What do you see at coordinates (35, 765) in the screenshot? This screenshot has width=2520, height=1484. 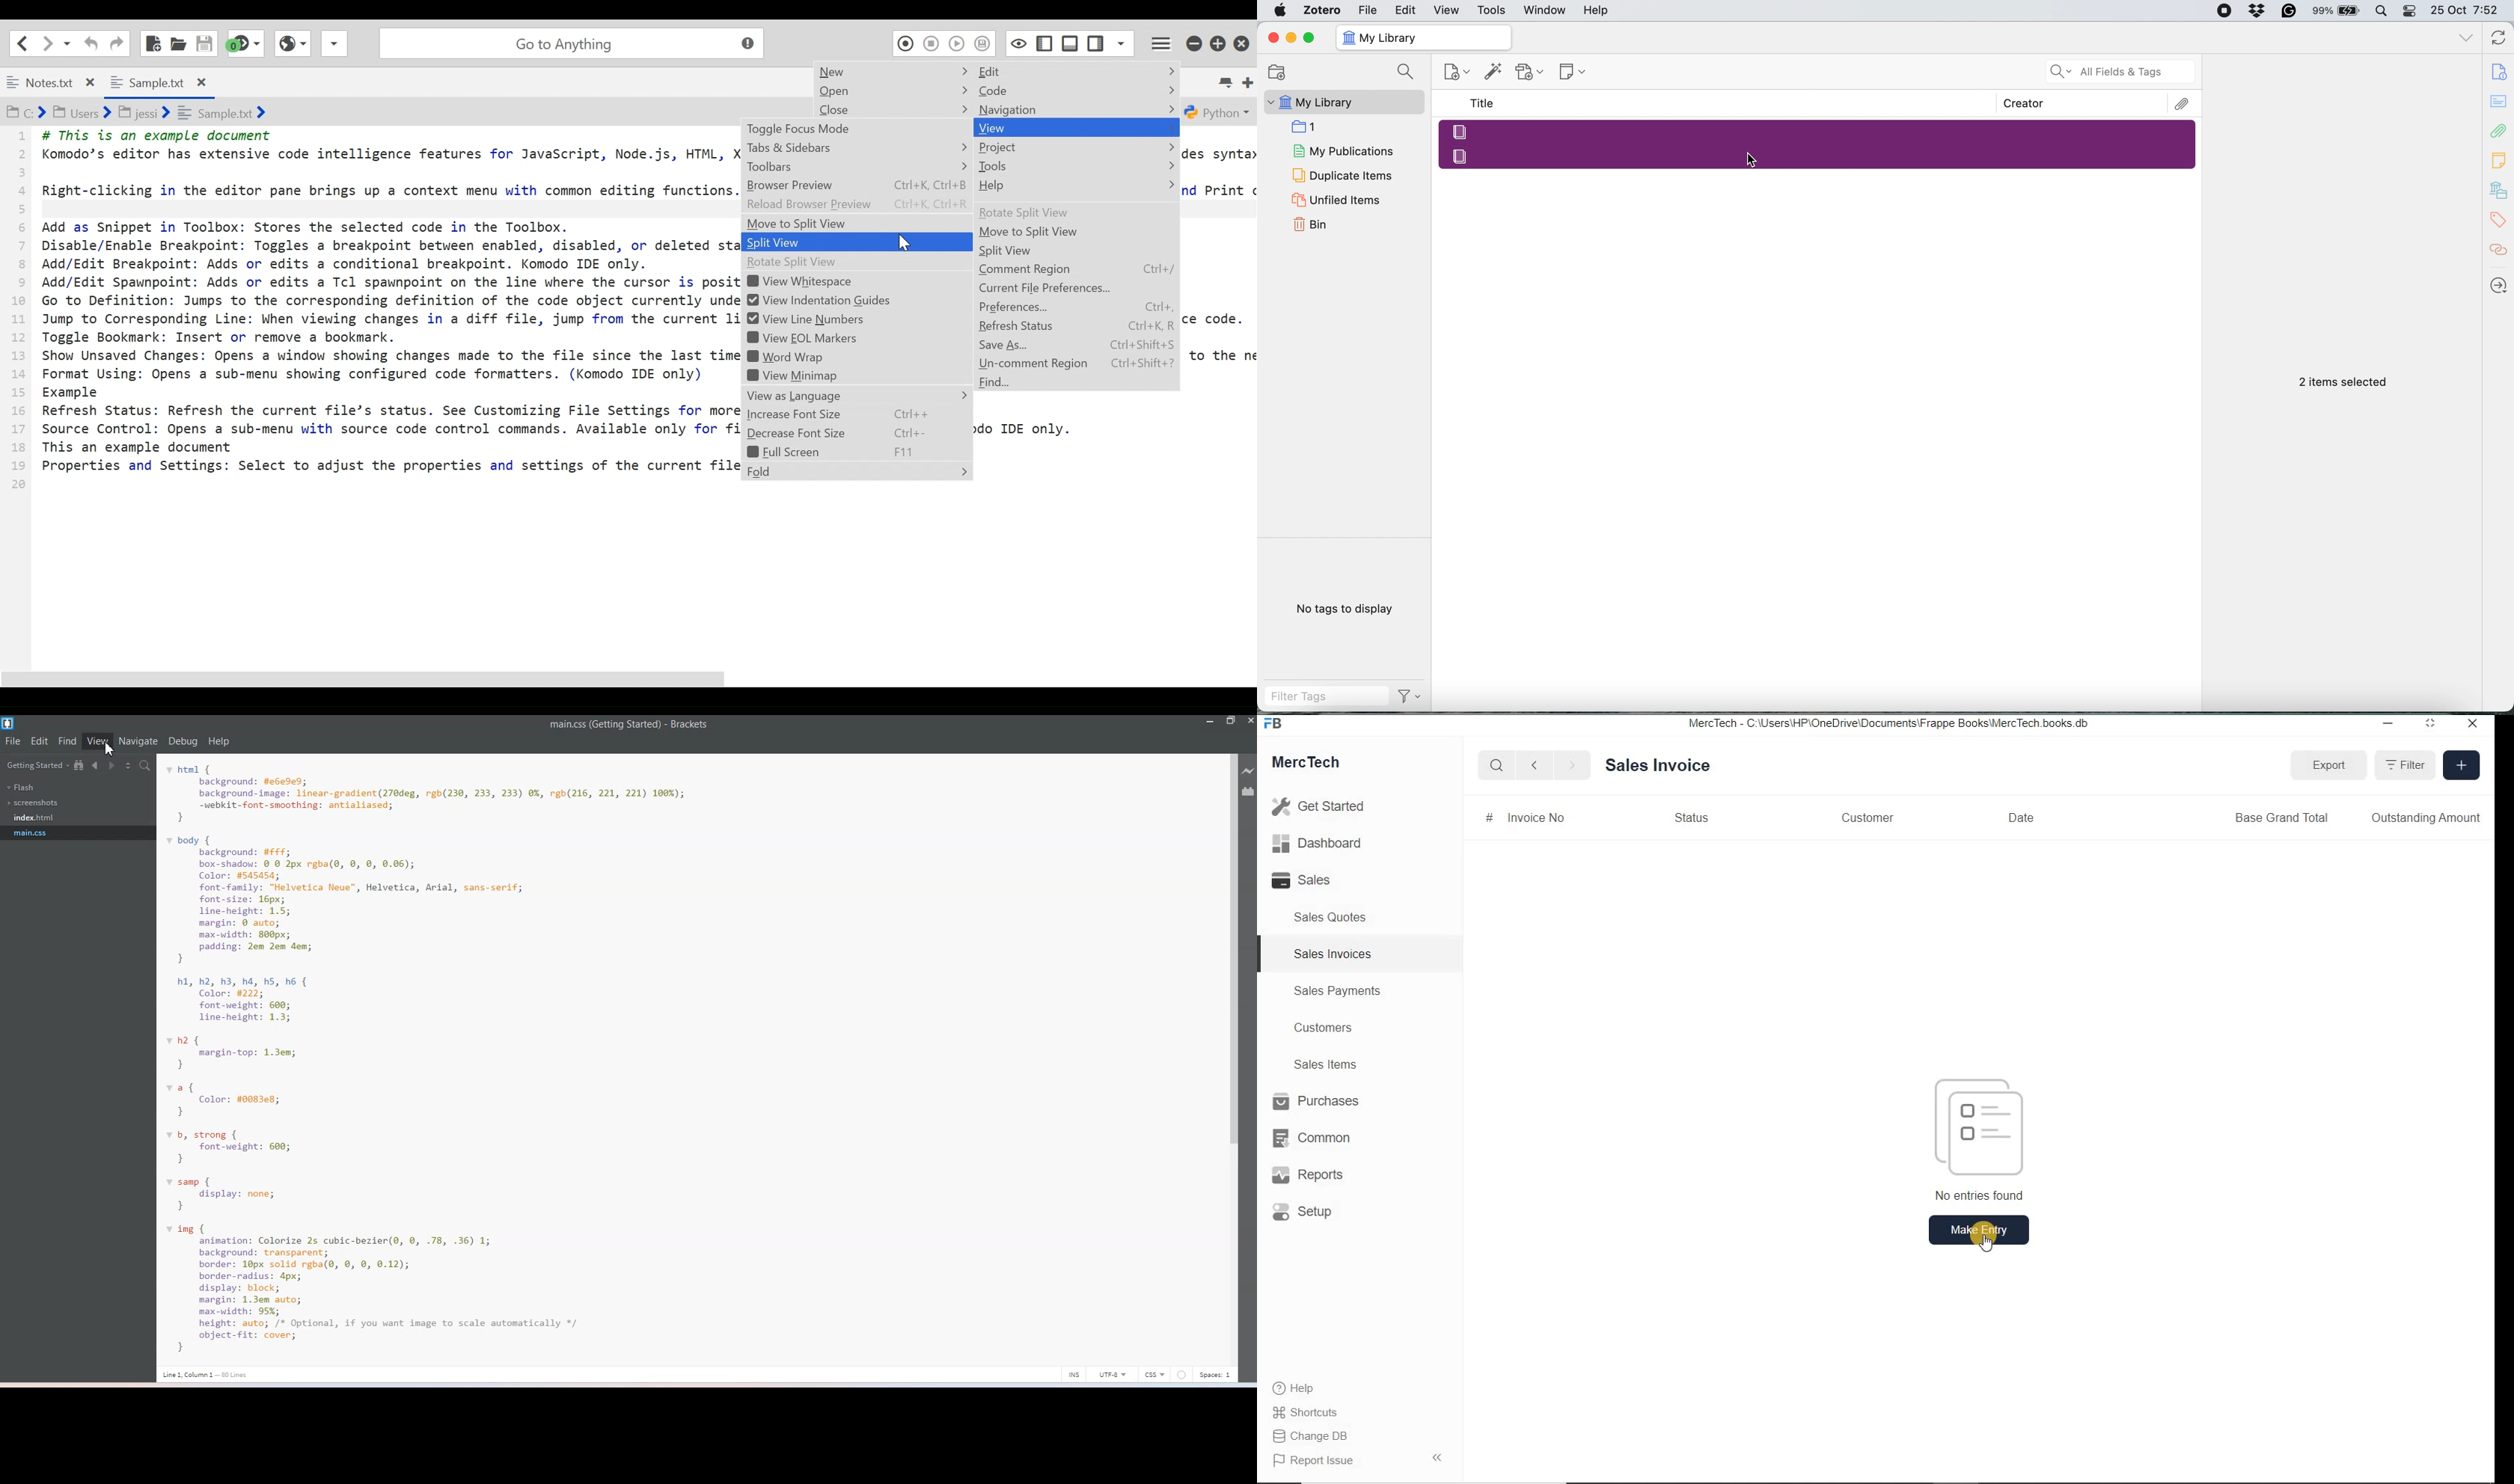 I see `Getting Started` at bounding box center [35, 765].